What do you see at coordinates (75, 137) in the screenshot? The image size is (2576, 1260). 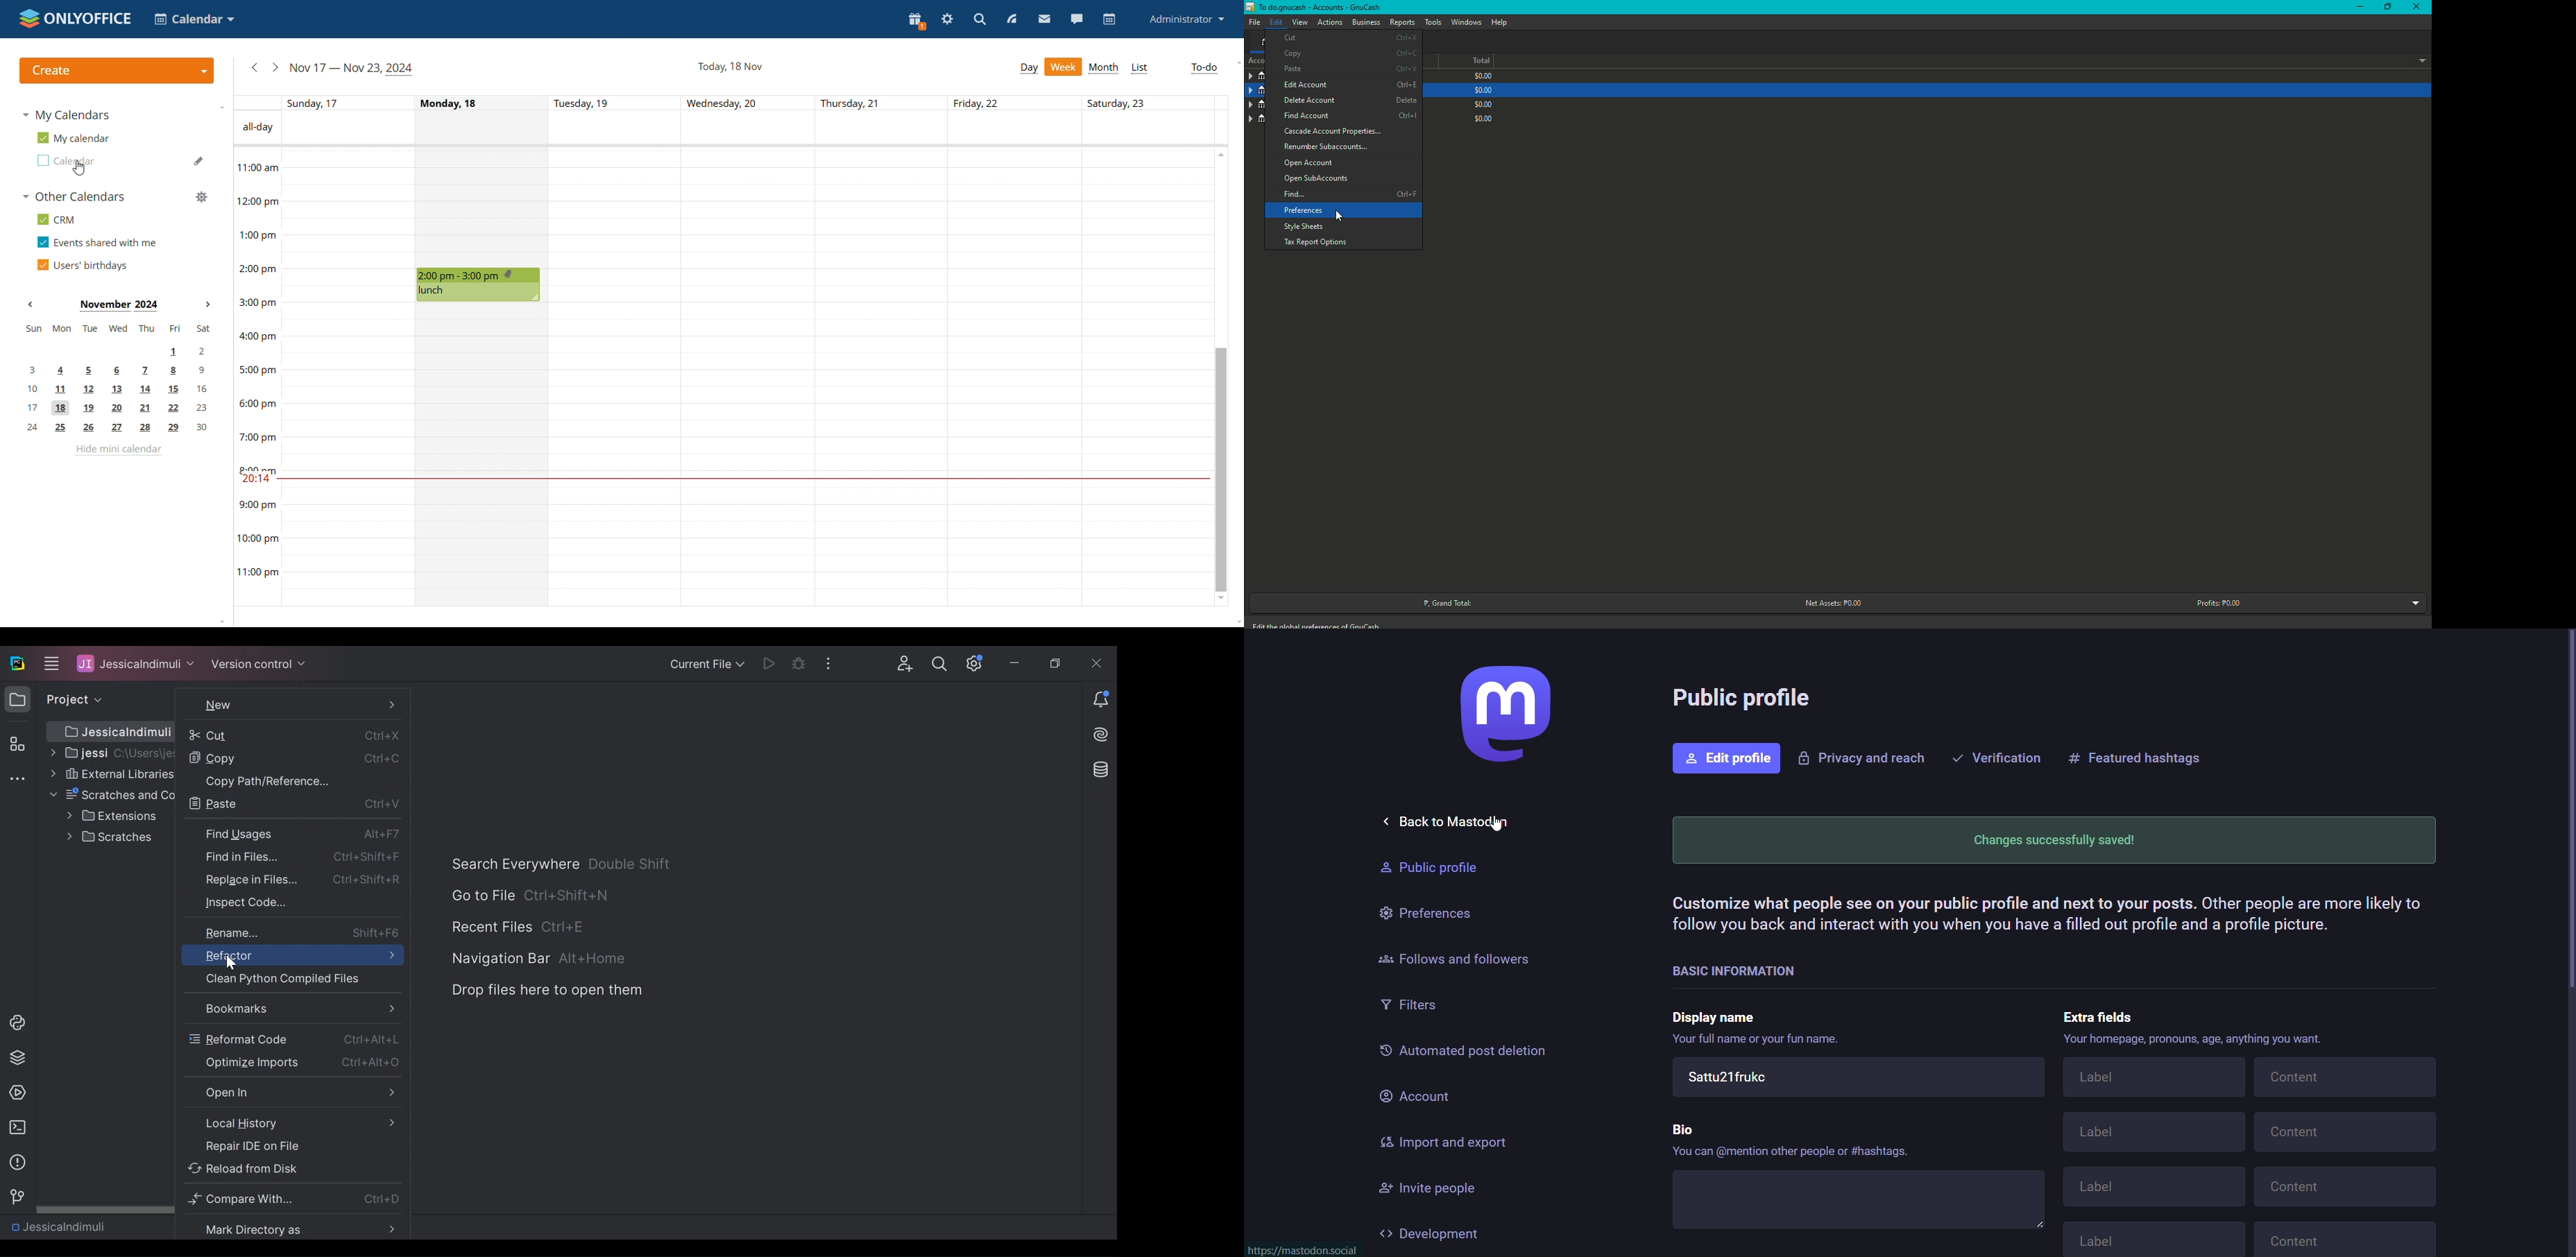 I see `my calendar` at bounding box center [75, 137].